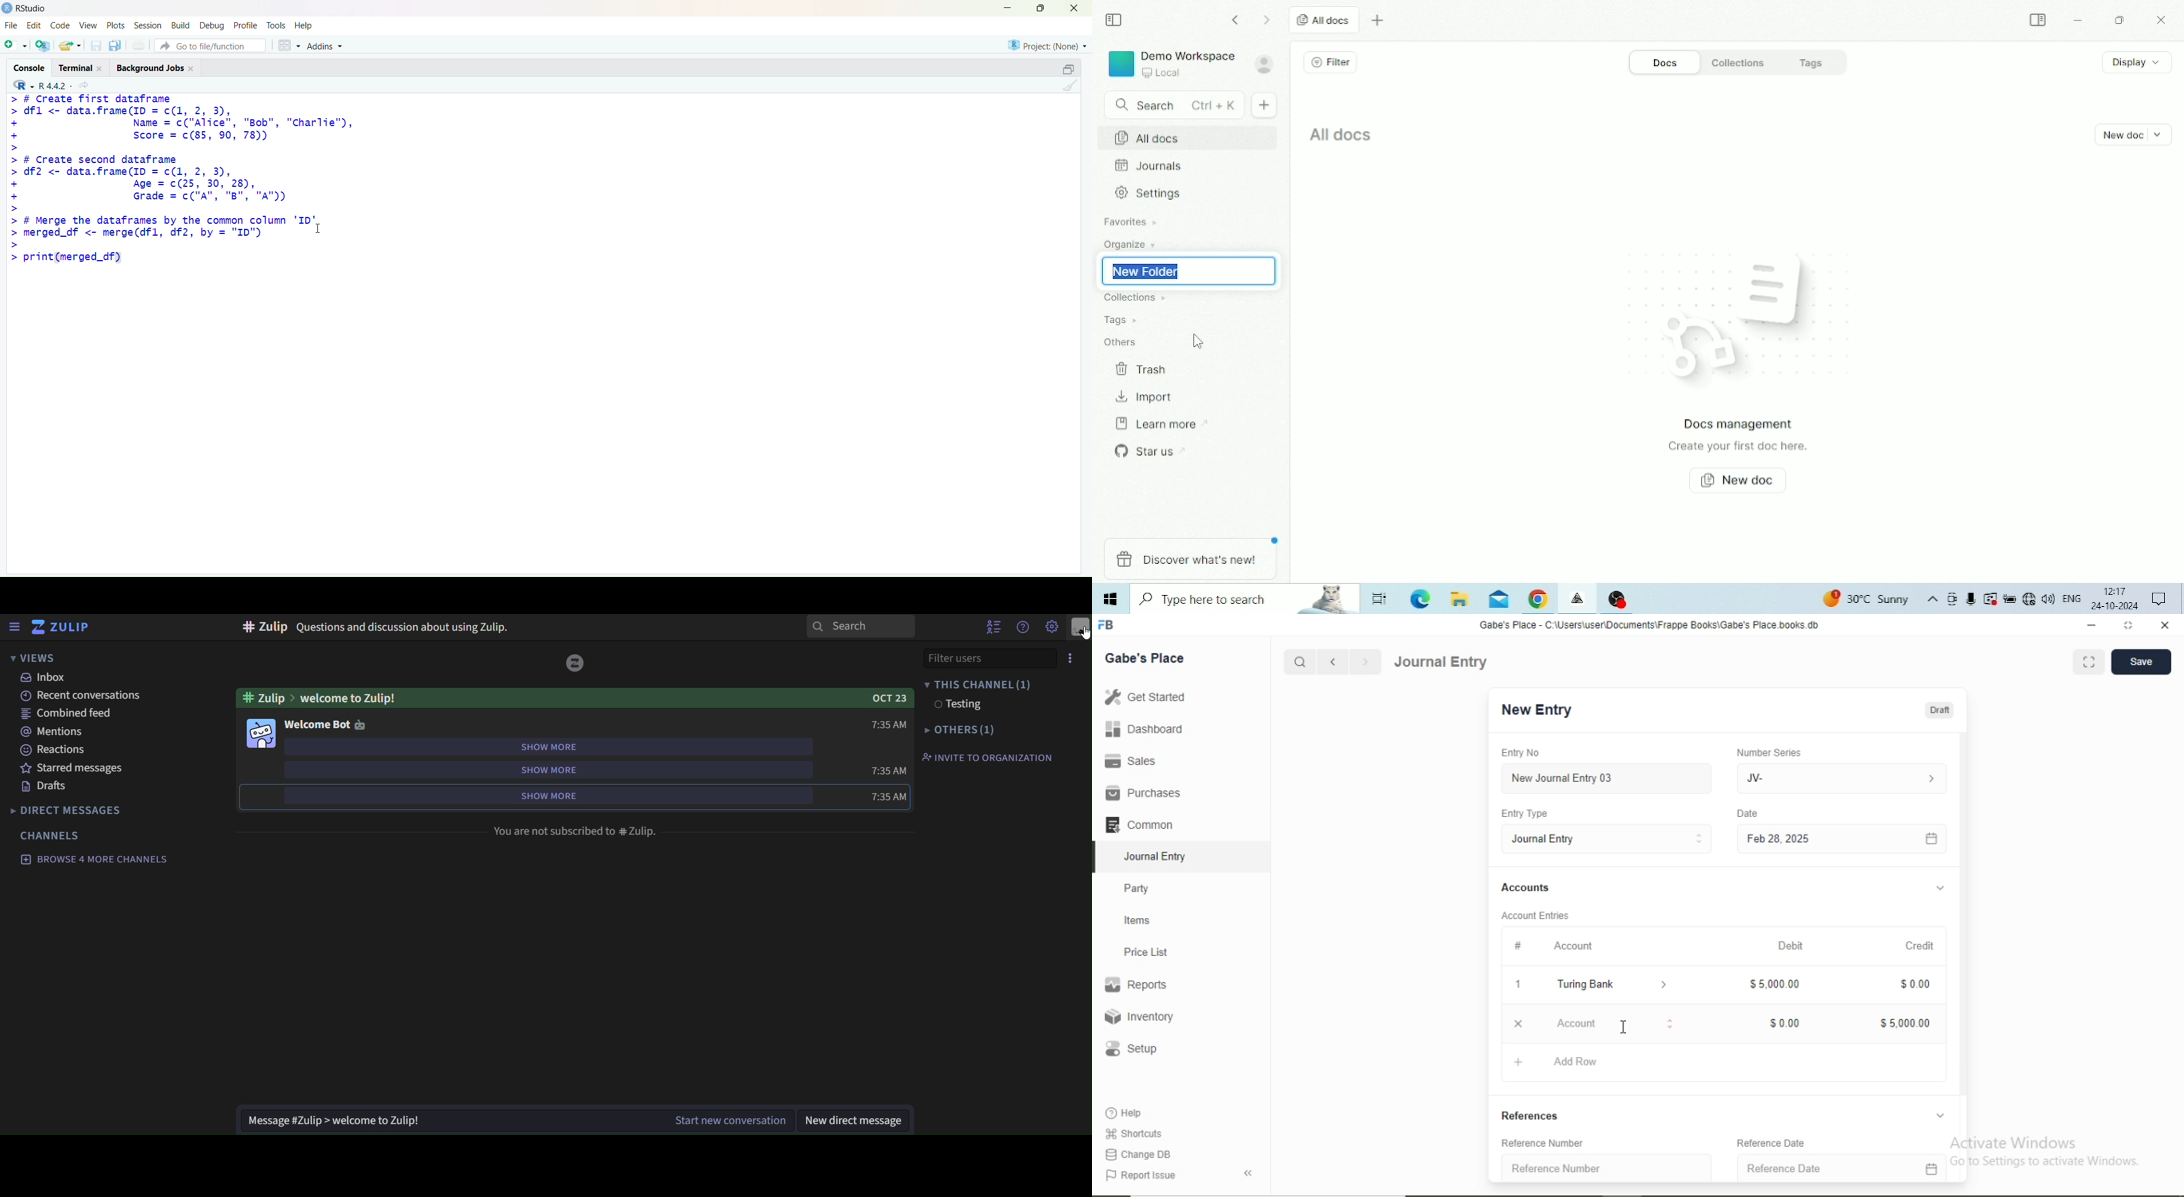  What do you see at coordinates (1774, 983) in the screenshot?
I see `$5,000.00` at bounding box center [1774, 983].